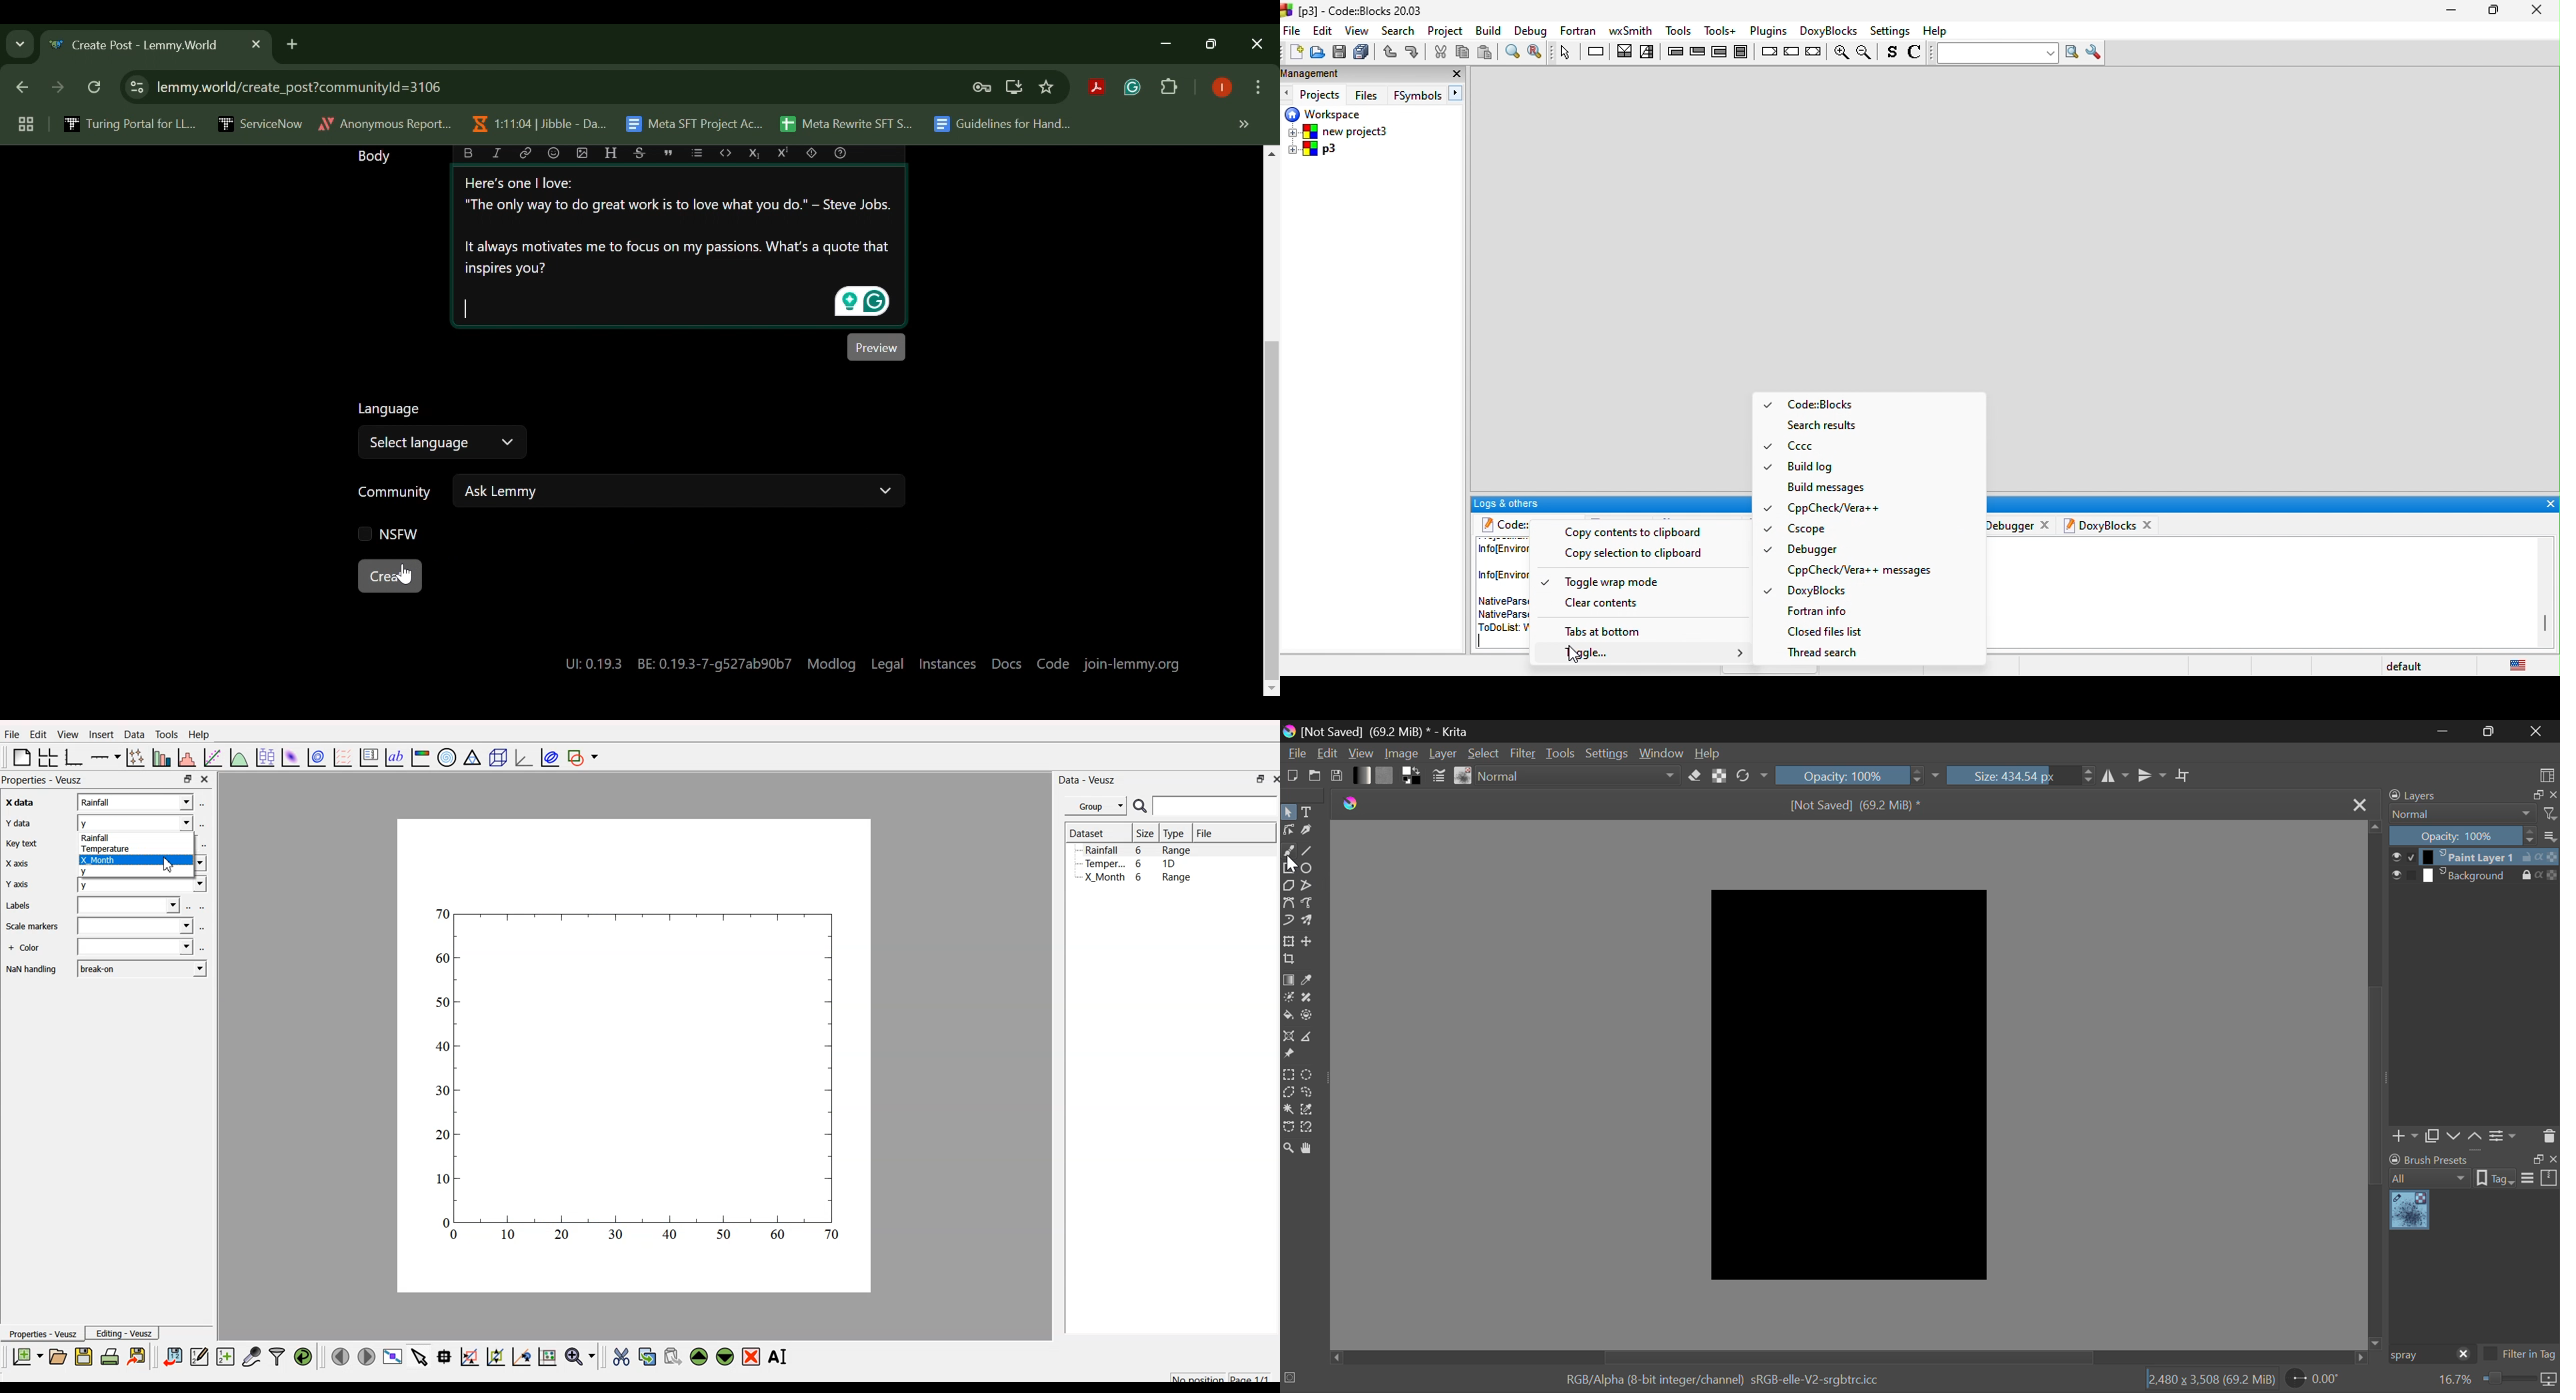 The height and width of the screenshot is (1400, 2576). Describe the element at coordinates (96, 89) in the screenshot. I see `Refresh Webpage` at that location.